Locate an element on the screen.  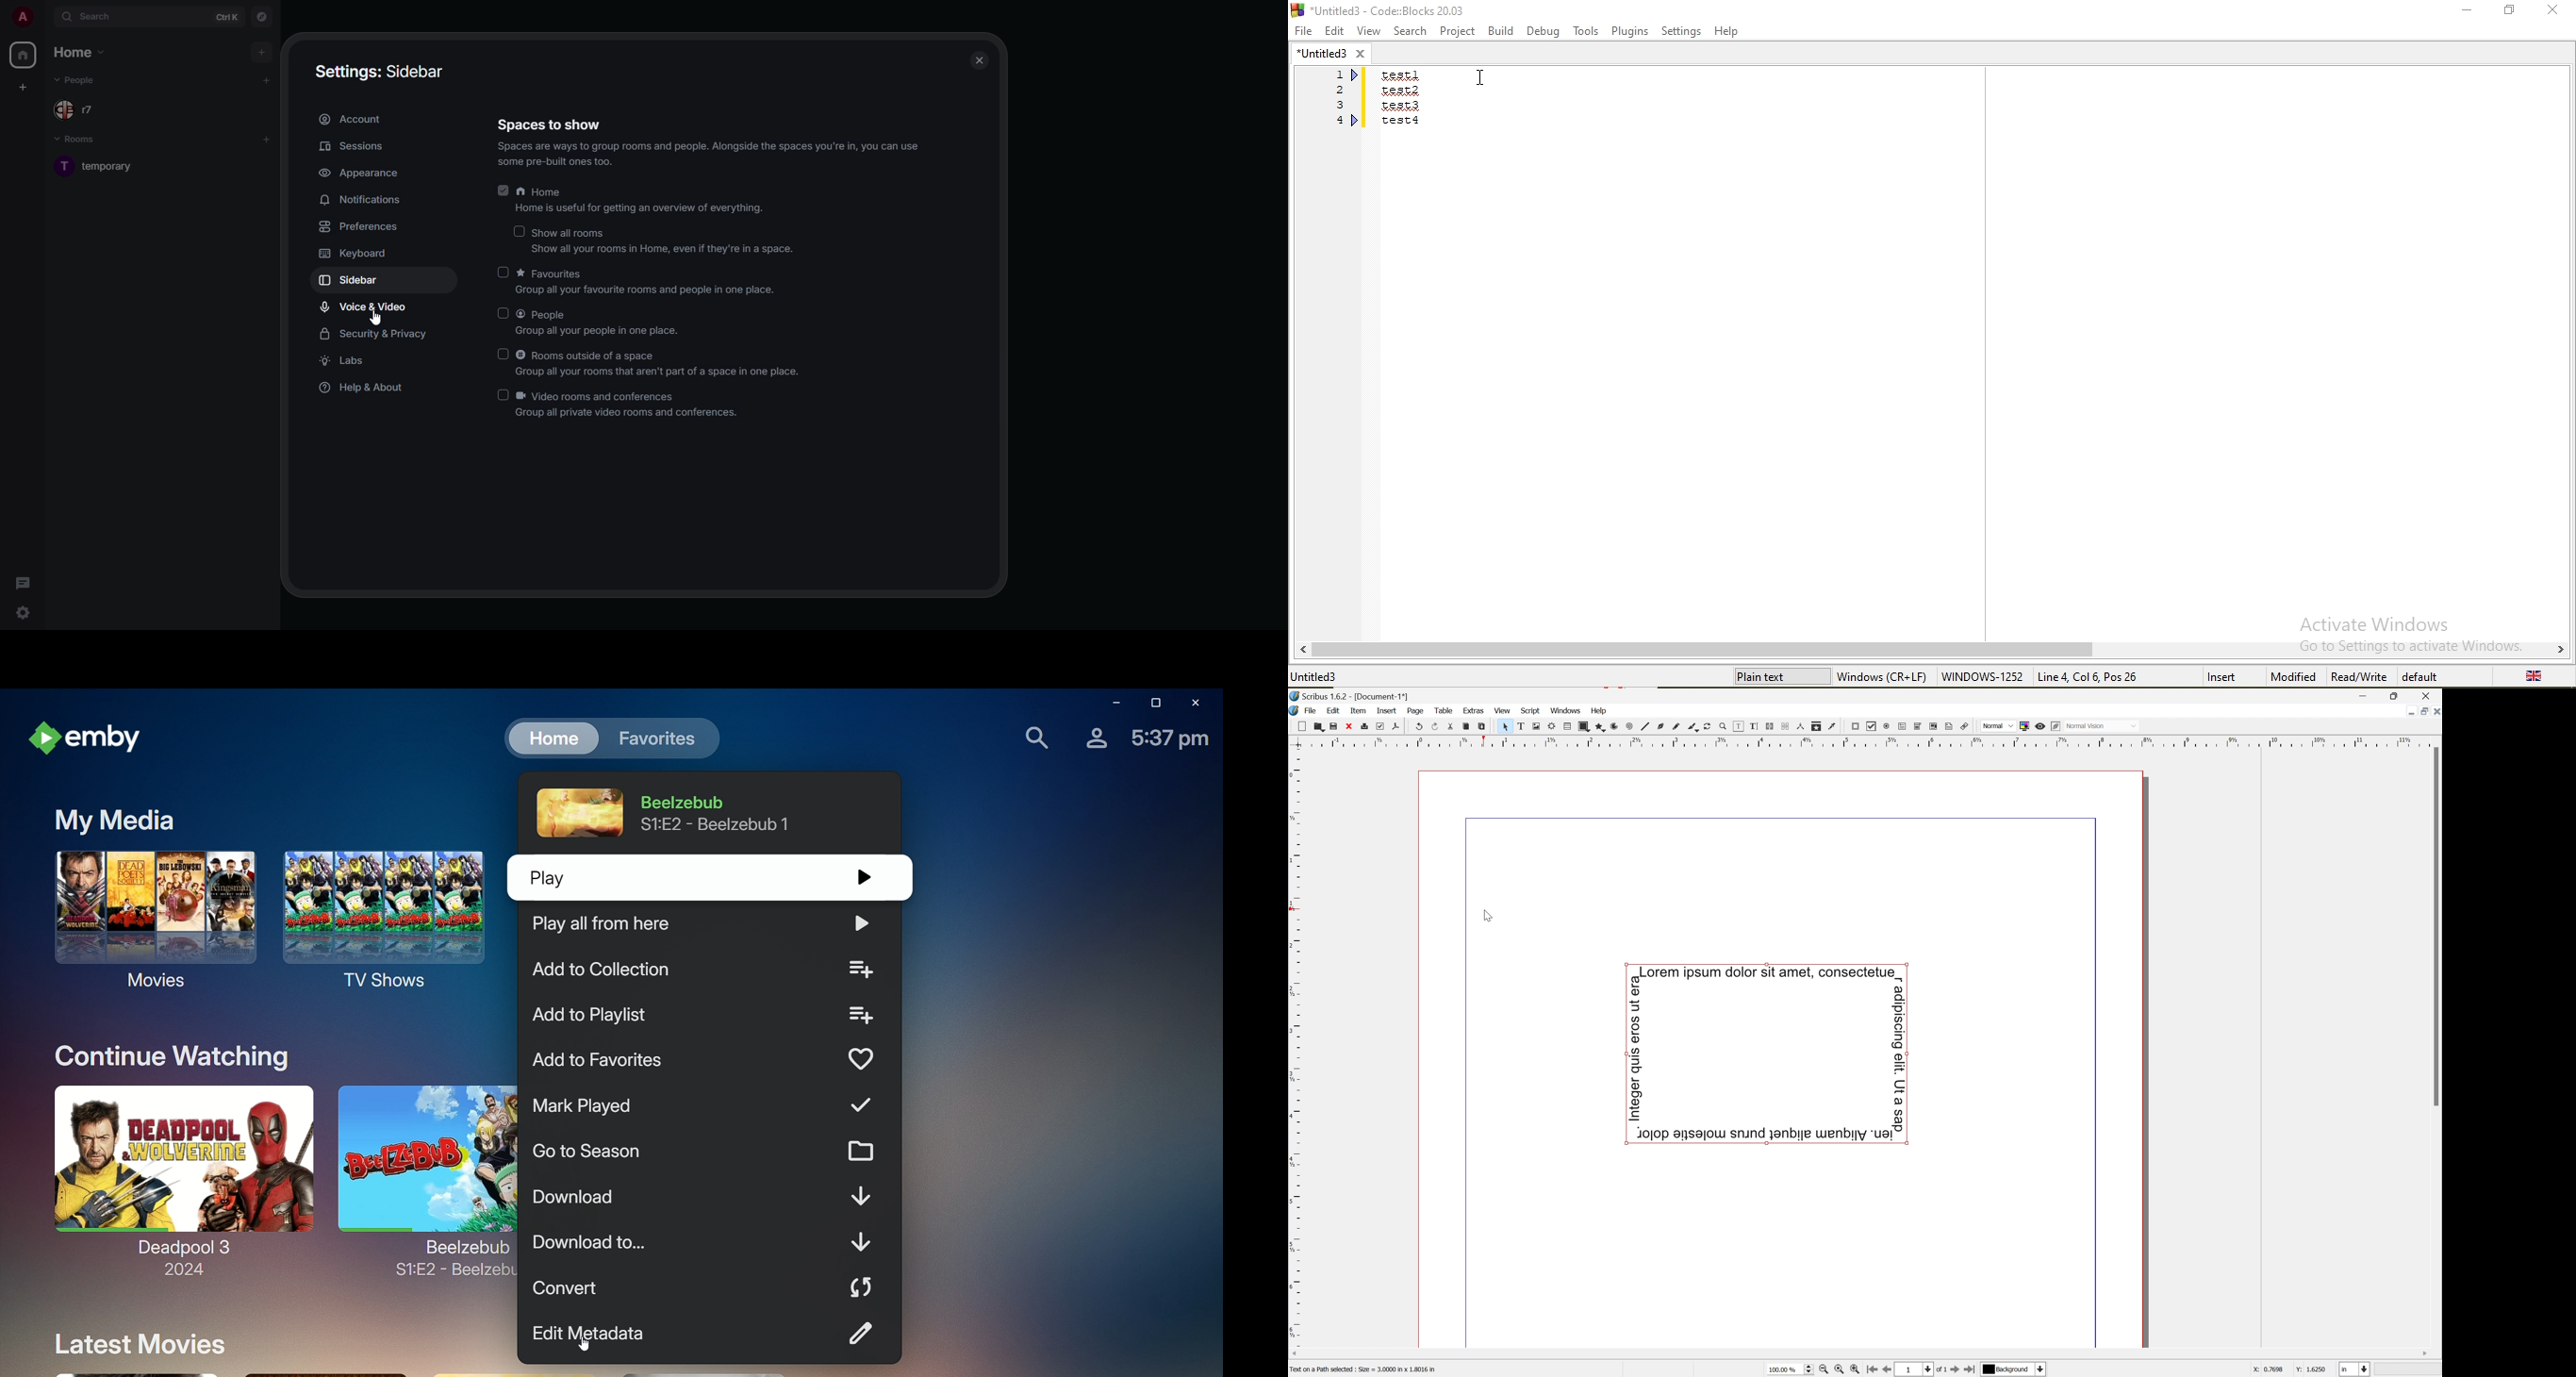
Paste is located at coordinates (1482, 726).